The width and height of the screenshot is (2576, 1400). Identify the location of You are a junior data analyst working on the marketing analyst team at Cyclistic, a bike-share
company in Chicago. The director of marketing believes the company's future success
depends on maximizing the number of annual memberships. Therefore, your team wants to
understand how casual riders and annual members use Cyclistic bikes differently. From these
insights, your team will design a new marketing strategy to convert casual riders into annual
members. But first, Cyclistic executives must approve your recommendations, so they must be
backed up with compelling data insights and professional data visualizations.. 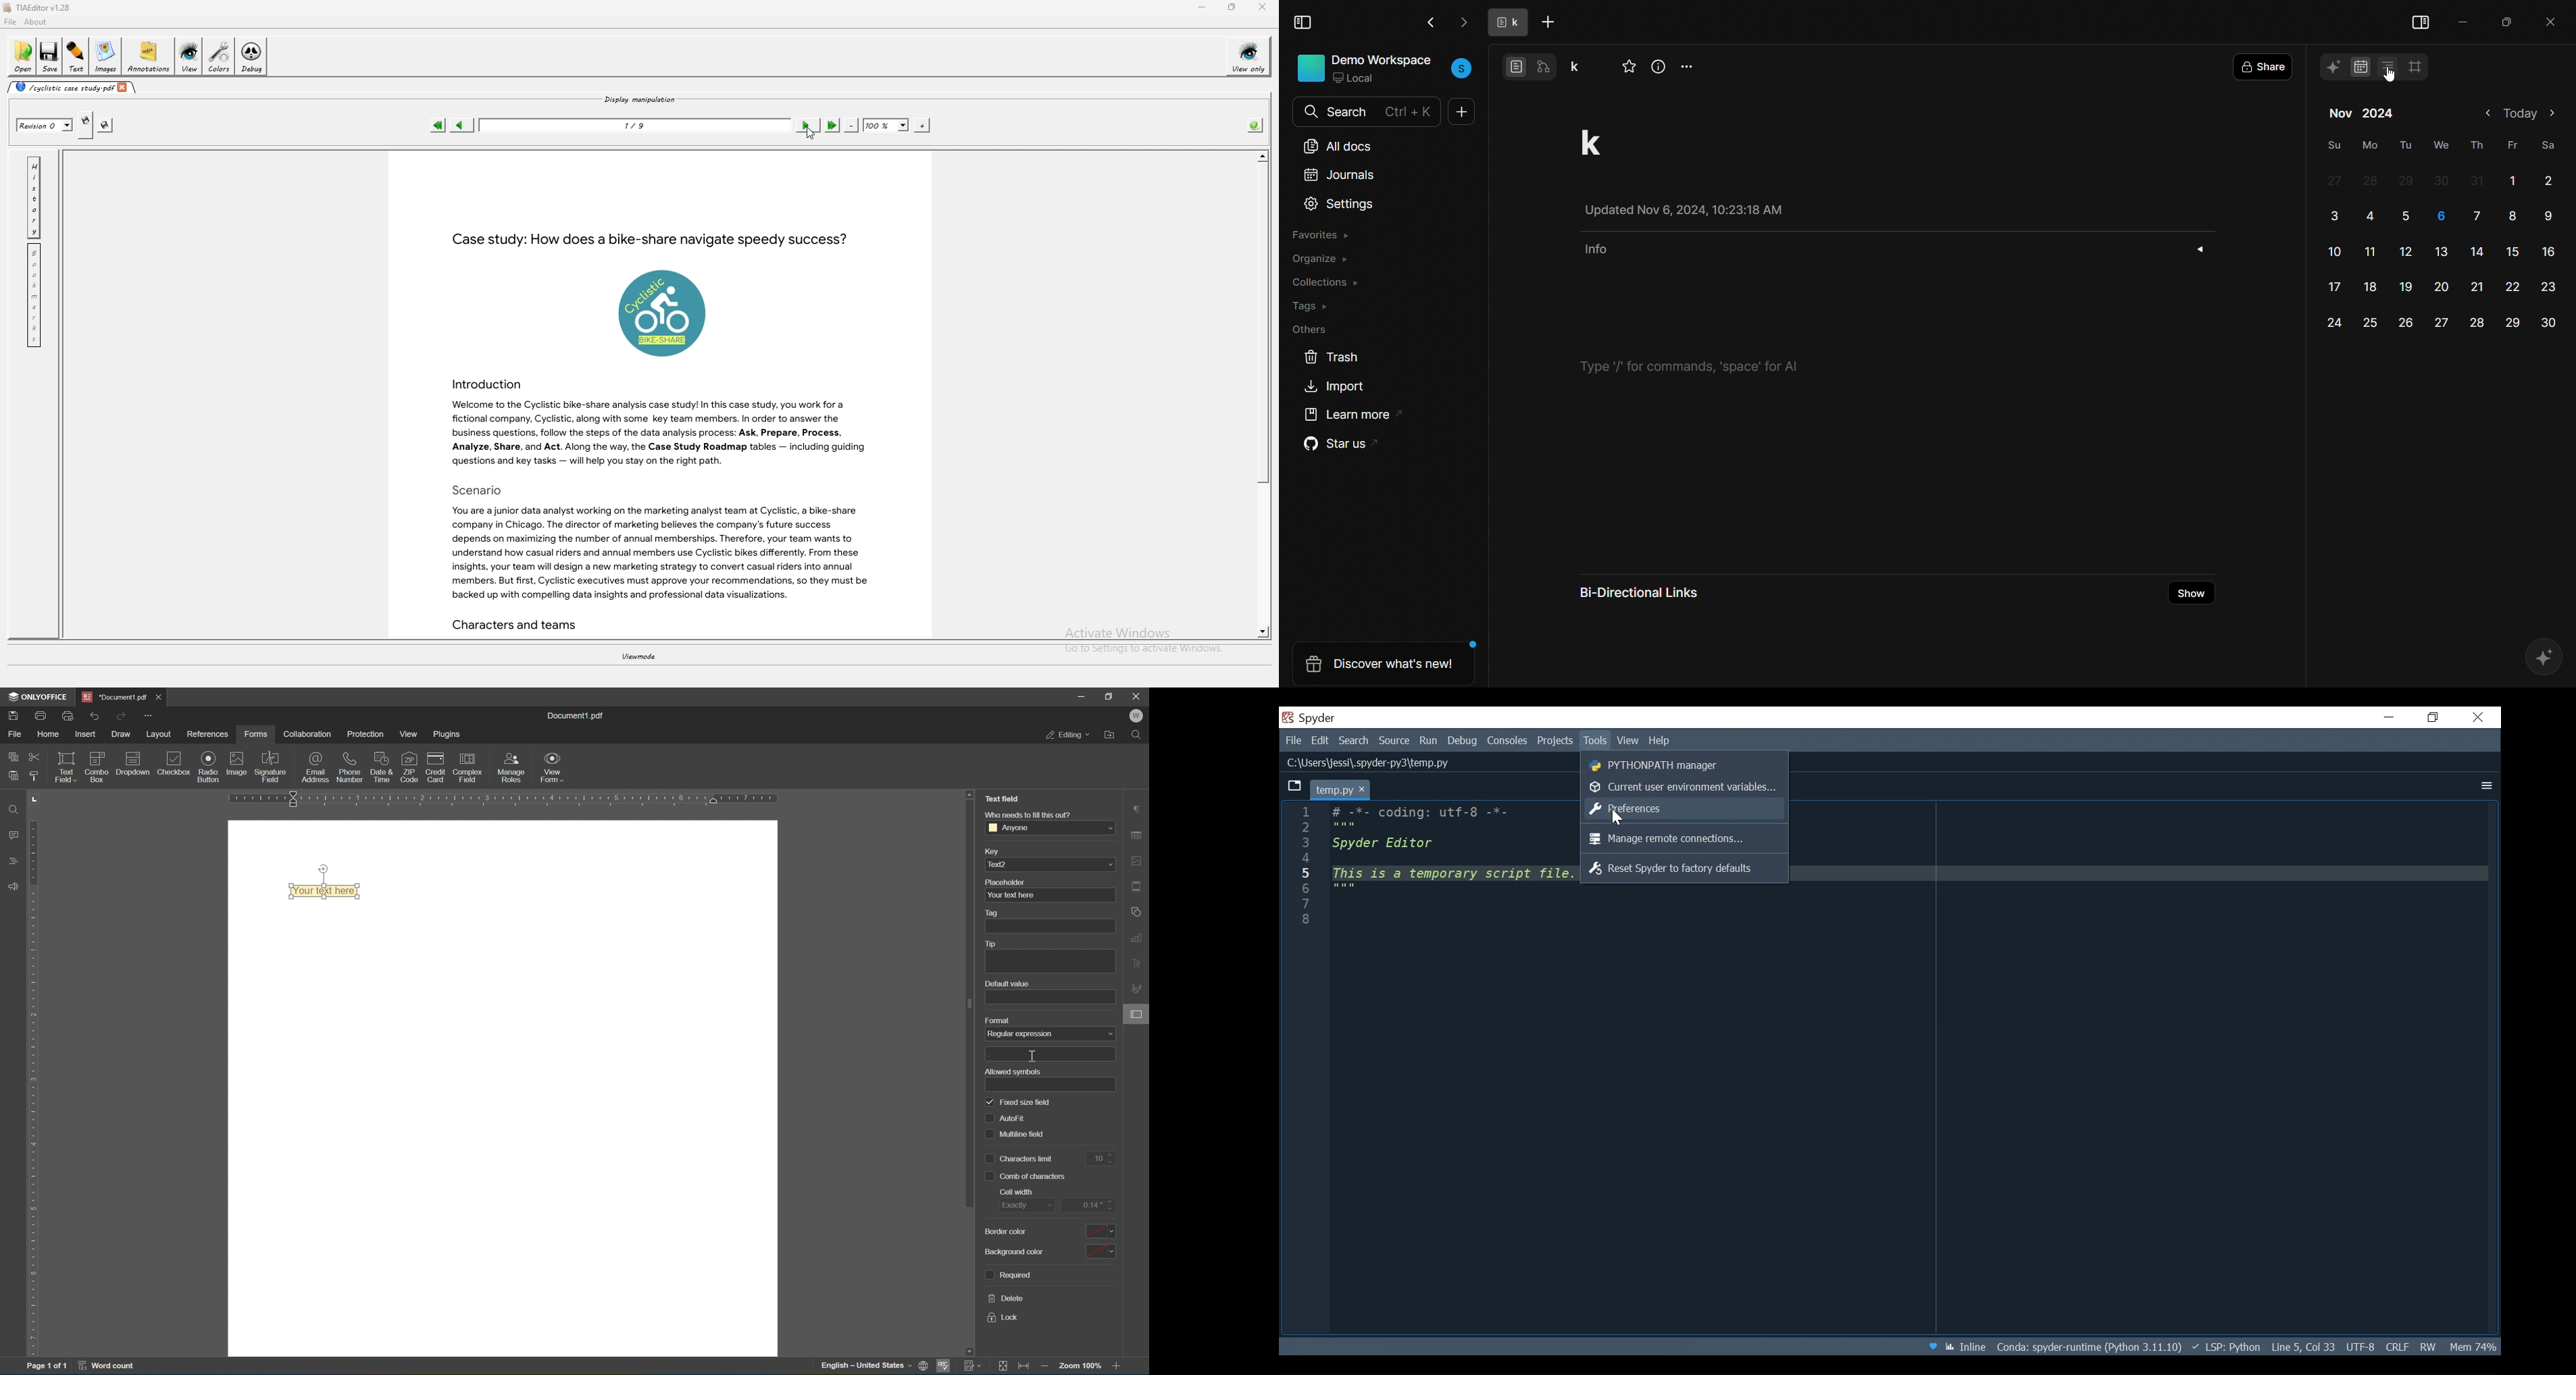
(654, 553).